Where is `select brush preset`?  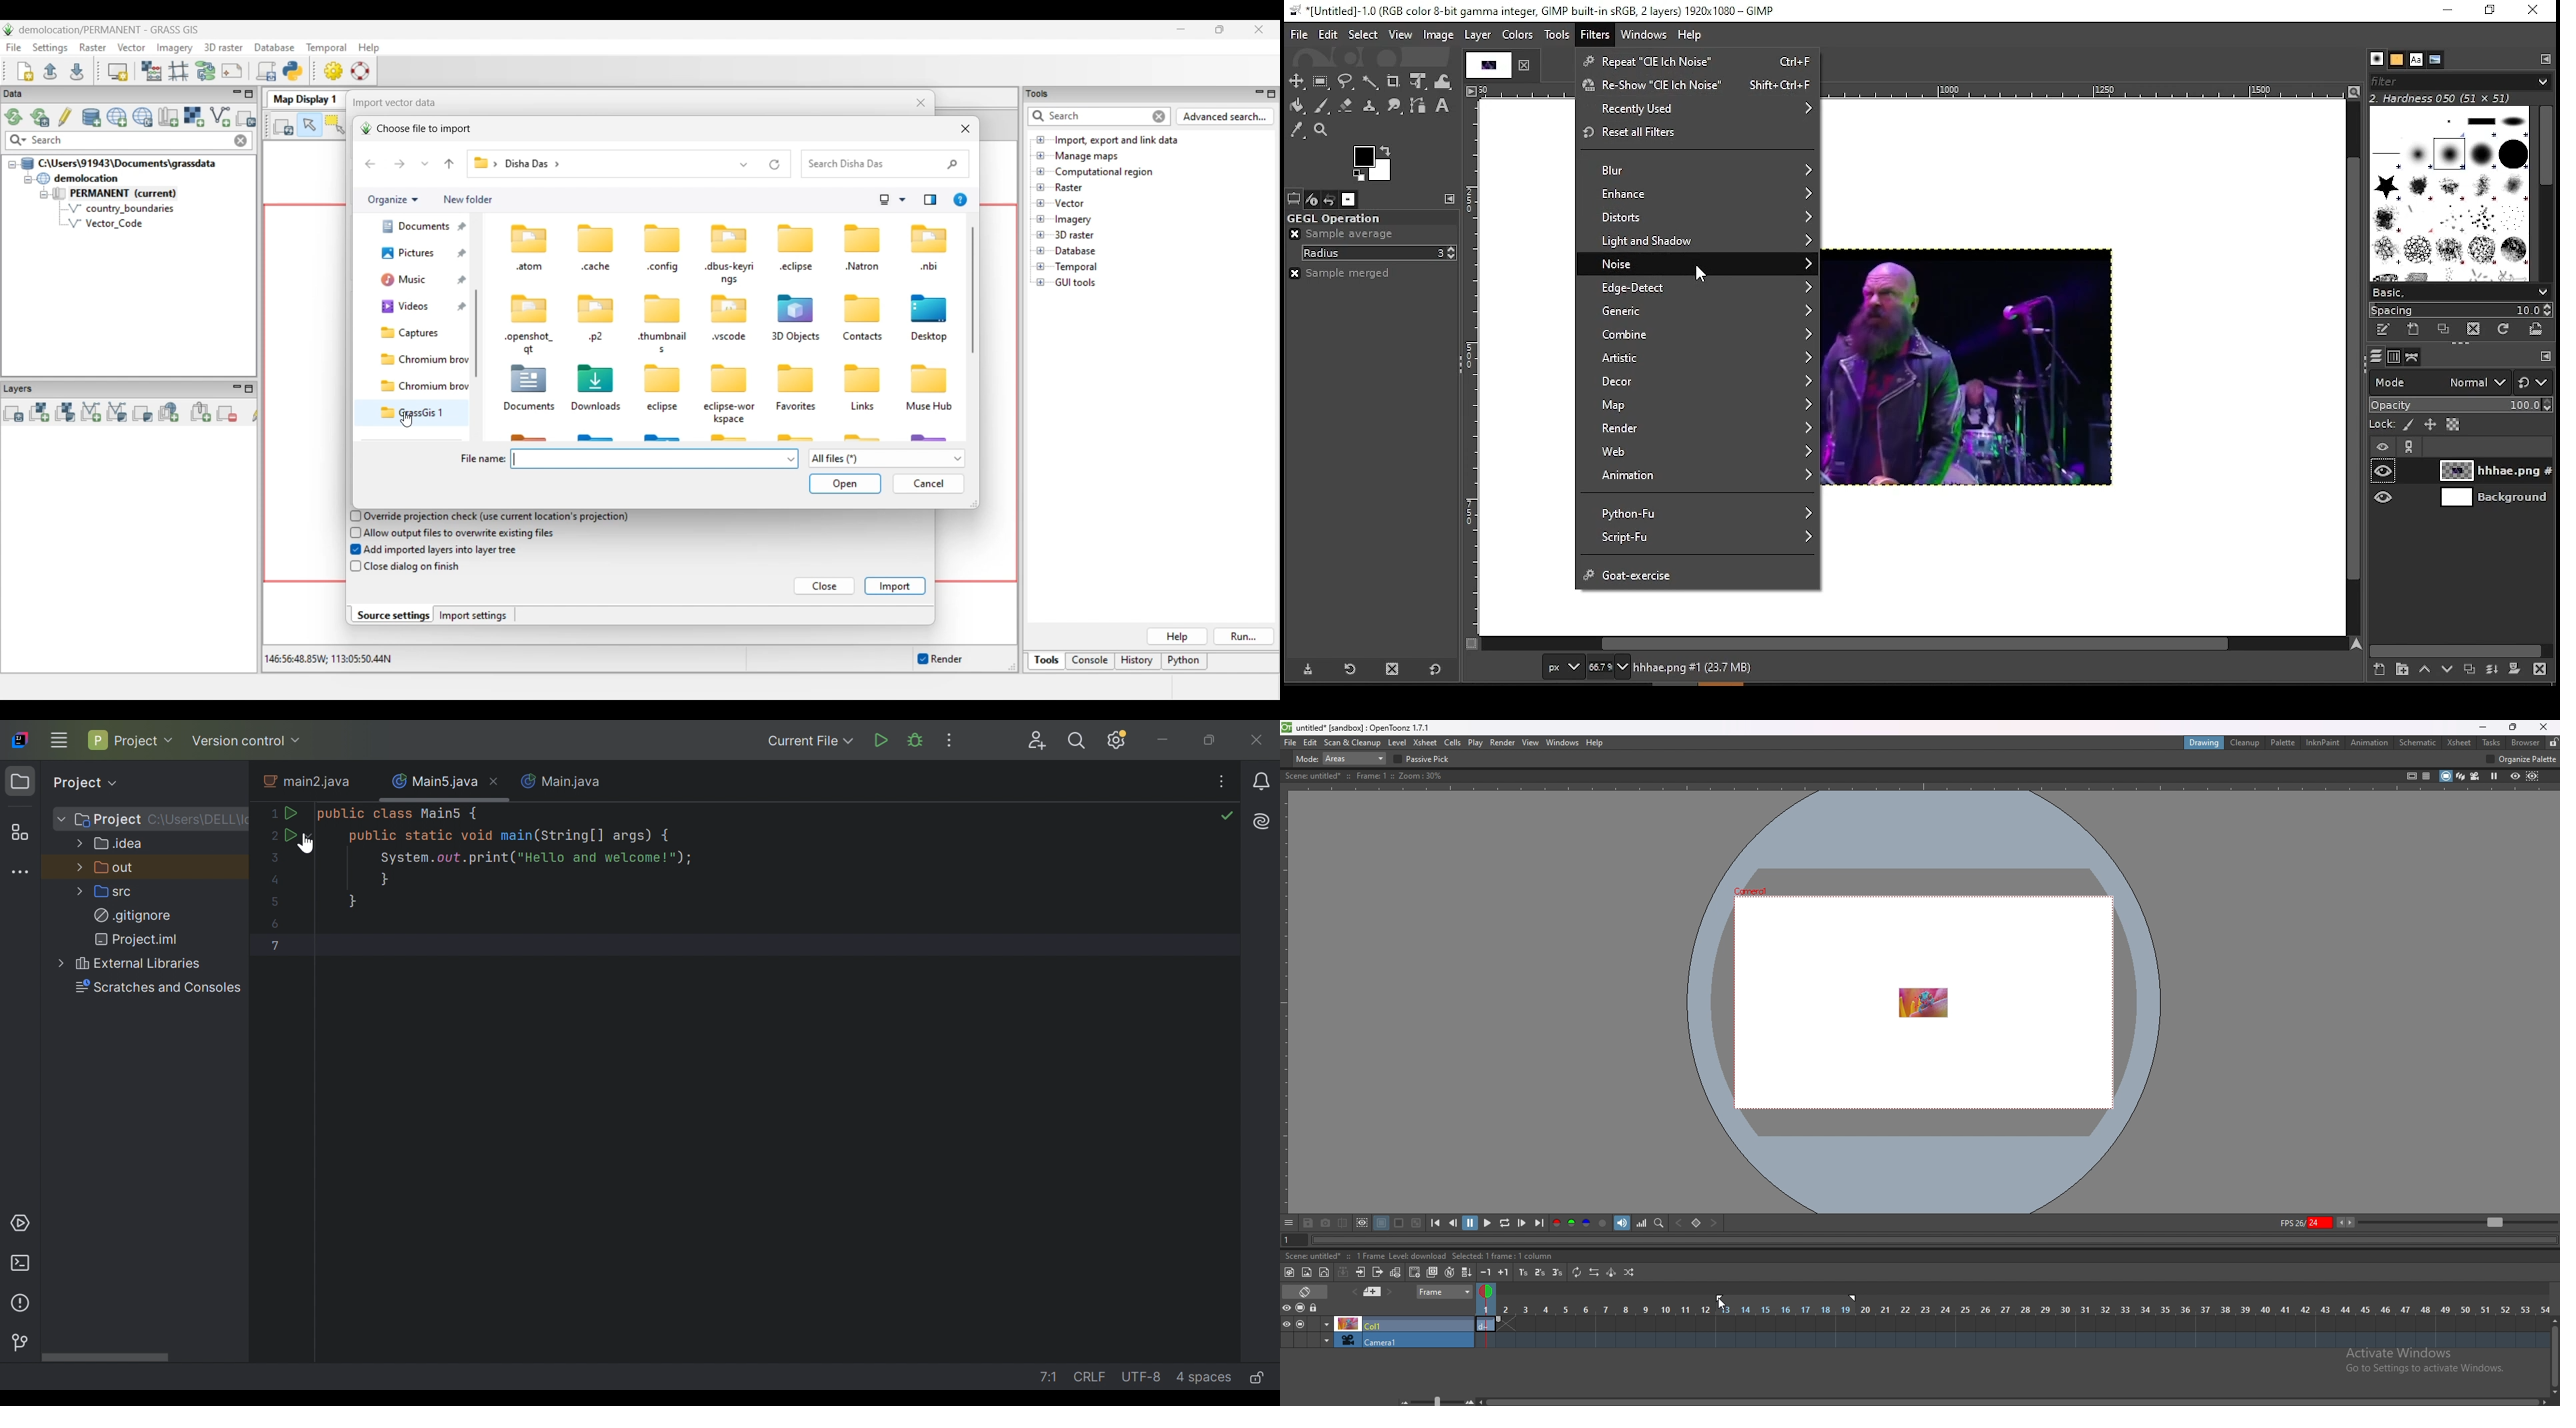
select brush preset is located at coordinates (2463, 293).